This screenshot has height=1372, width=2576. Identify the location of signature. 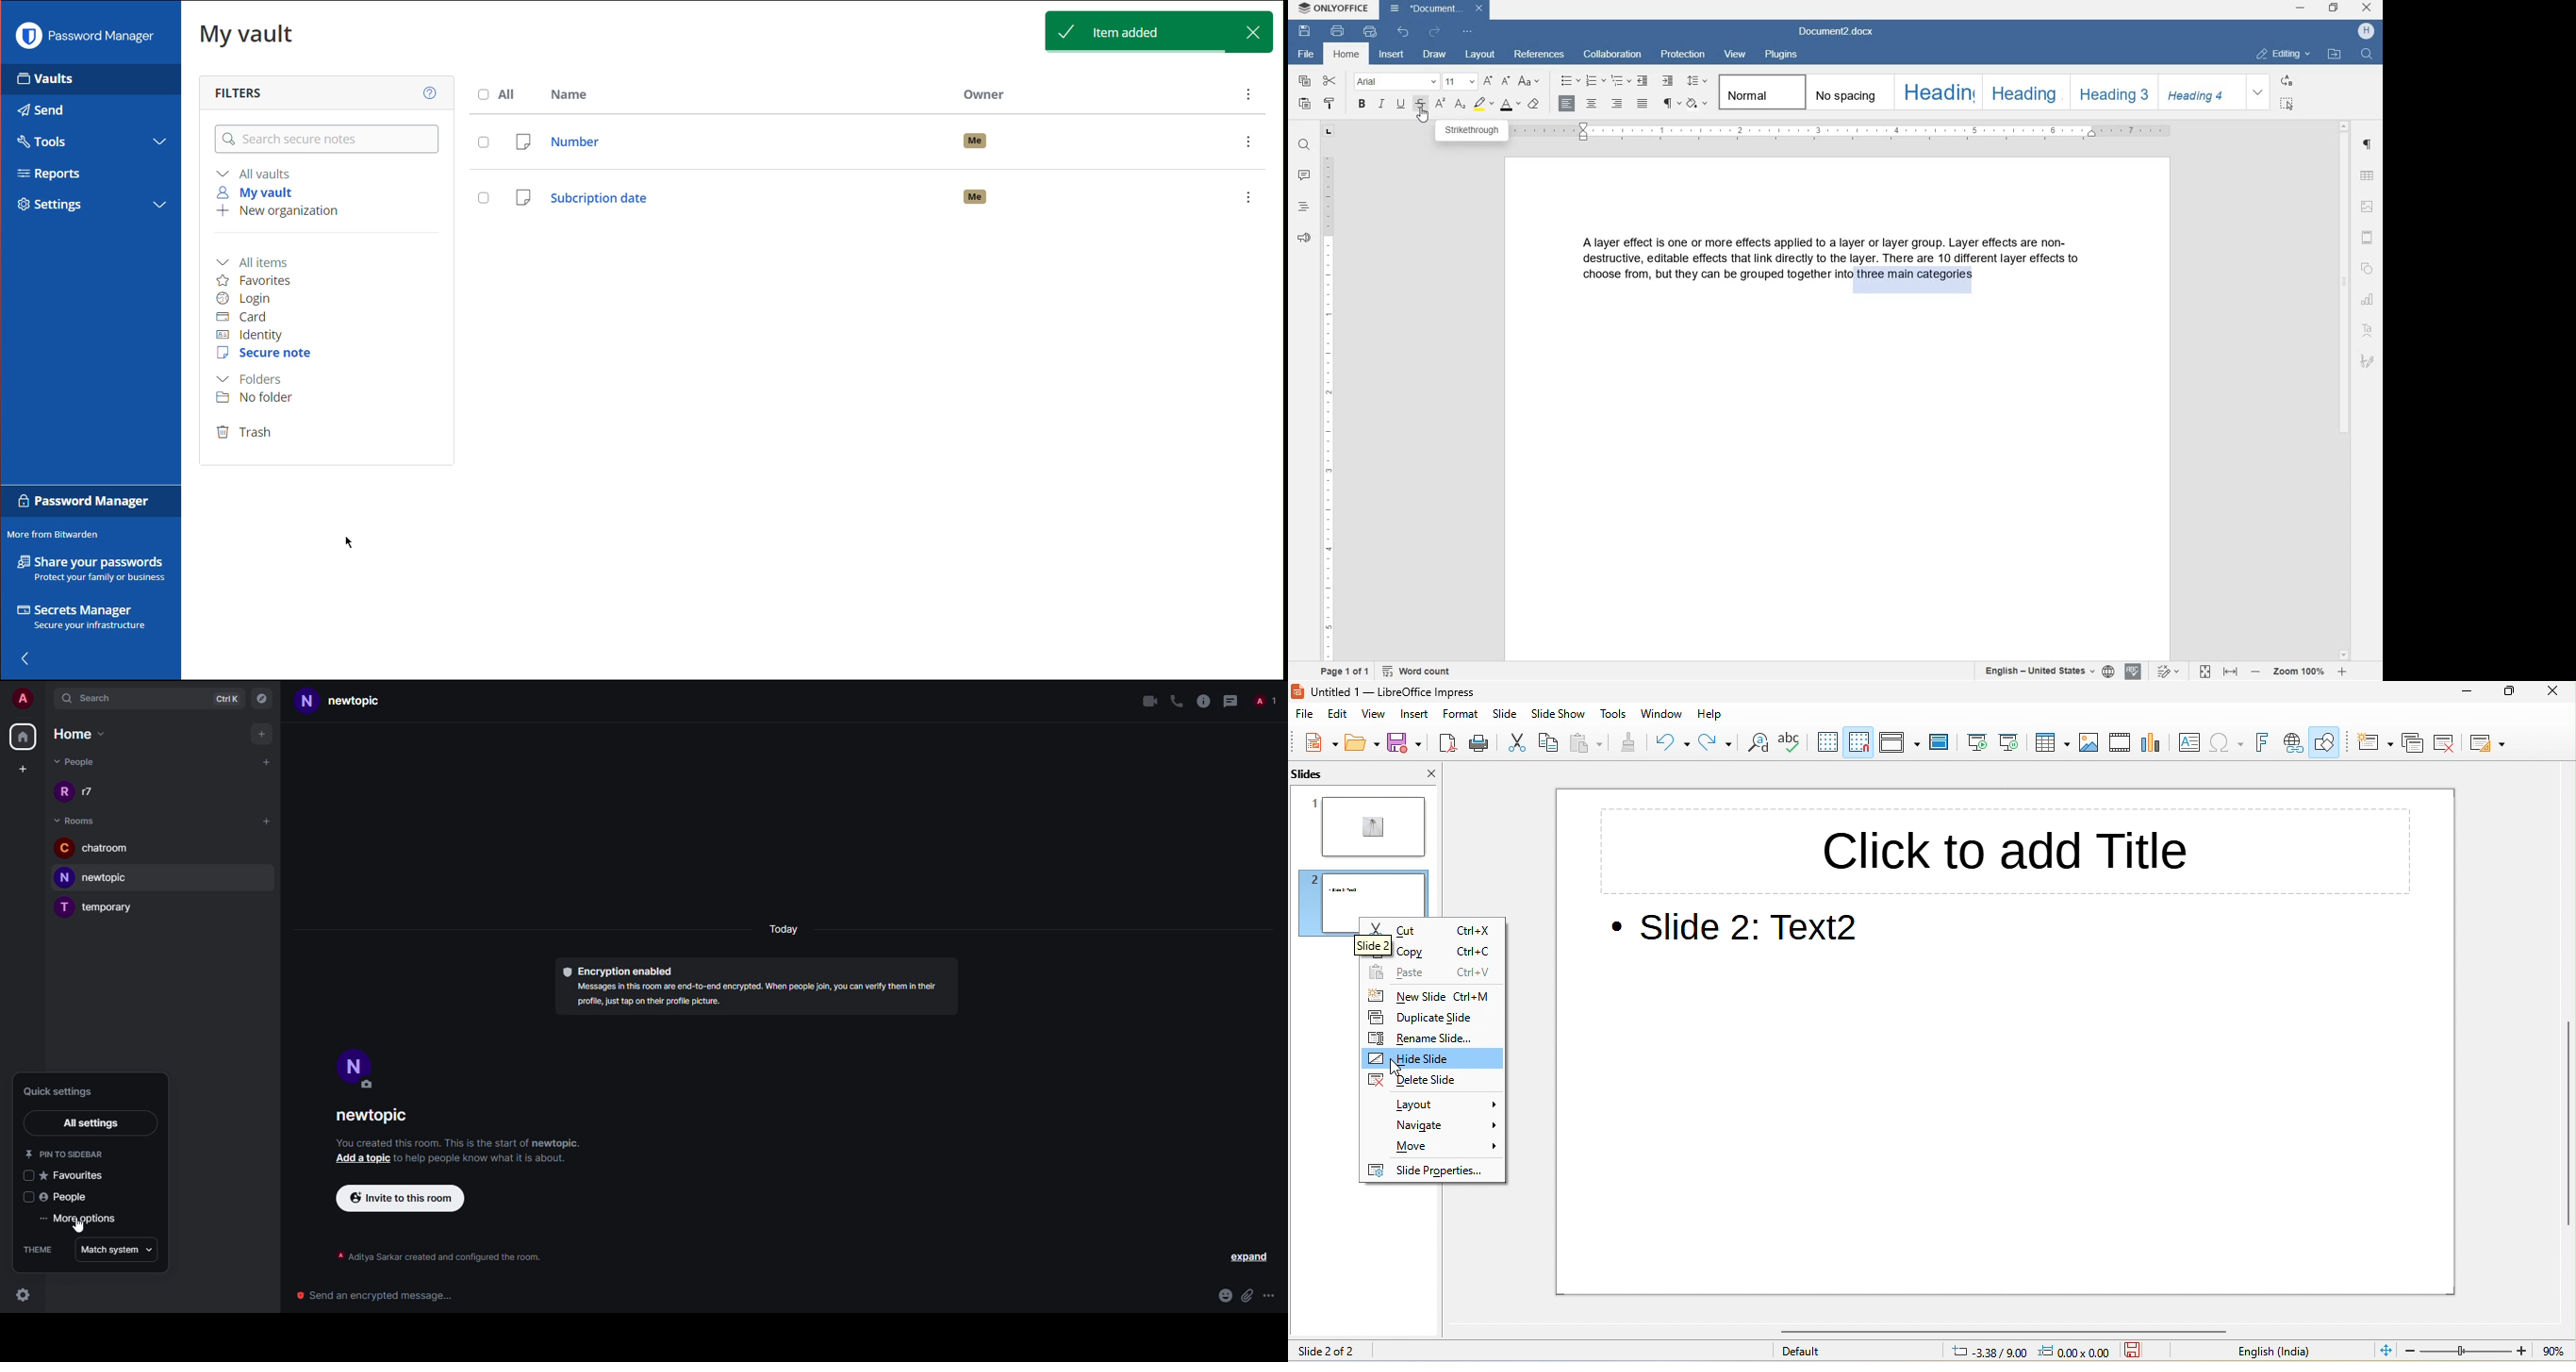
(2368, 361).